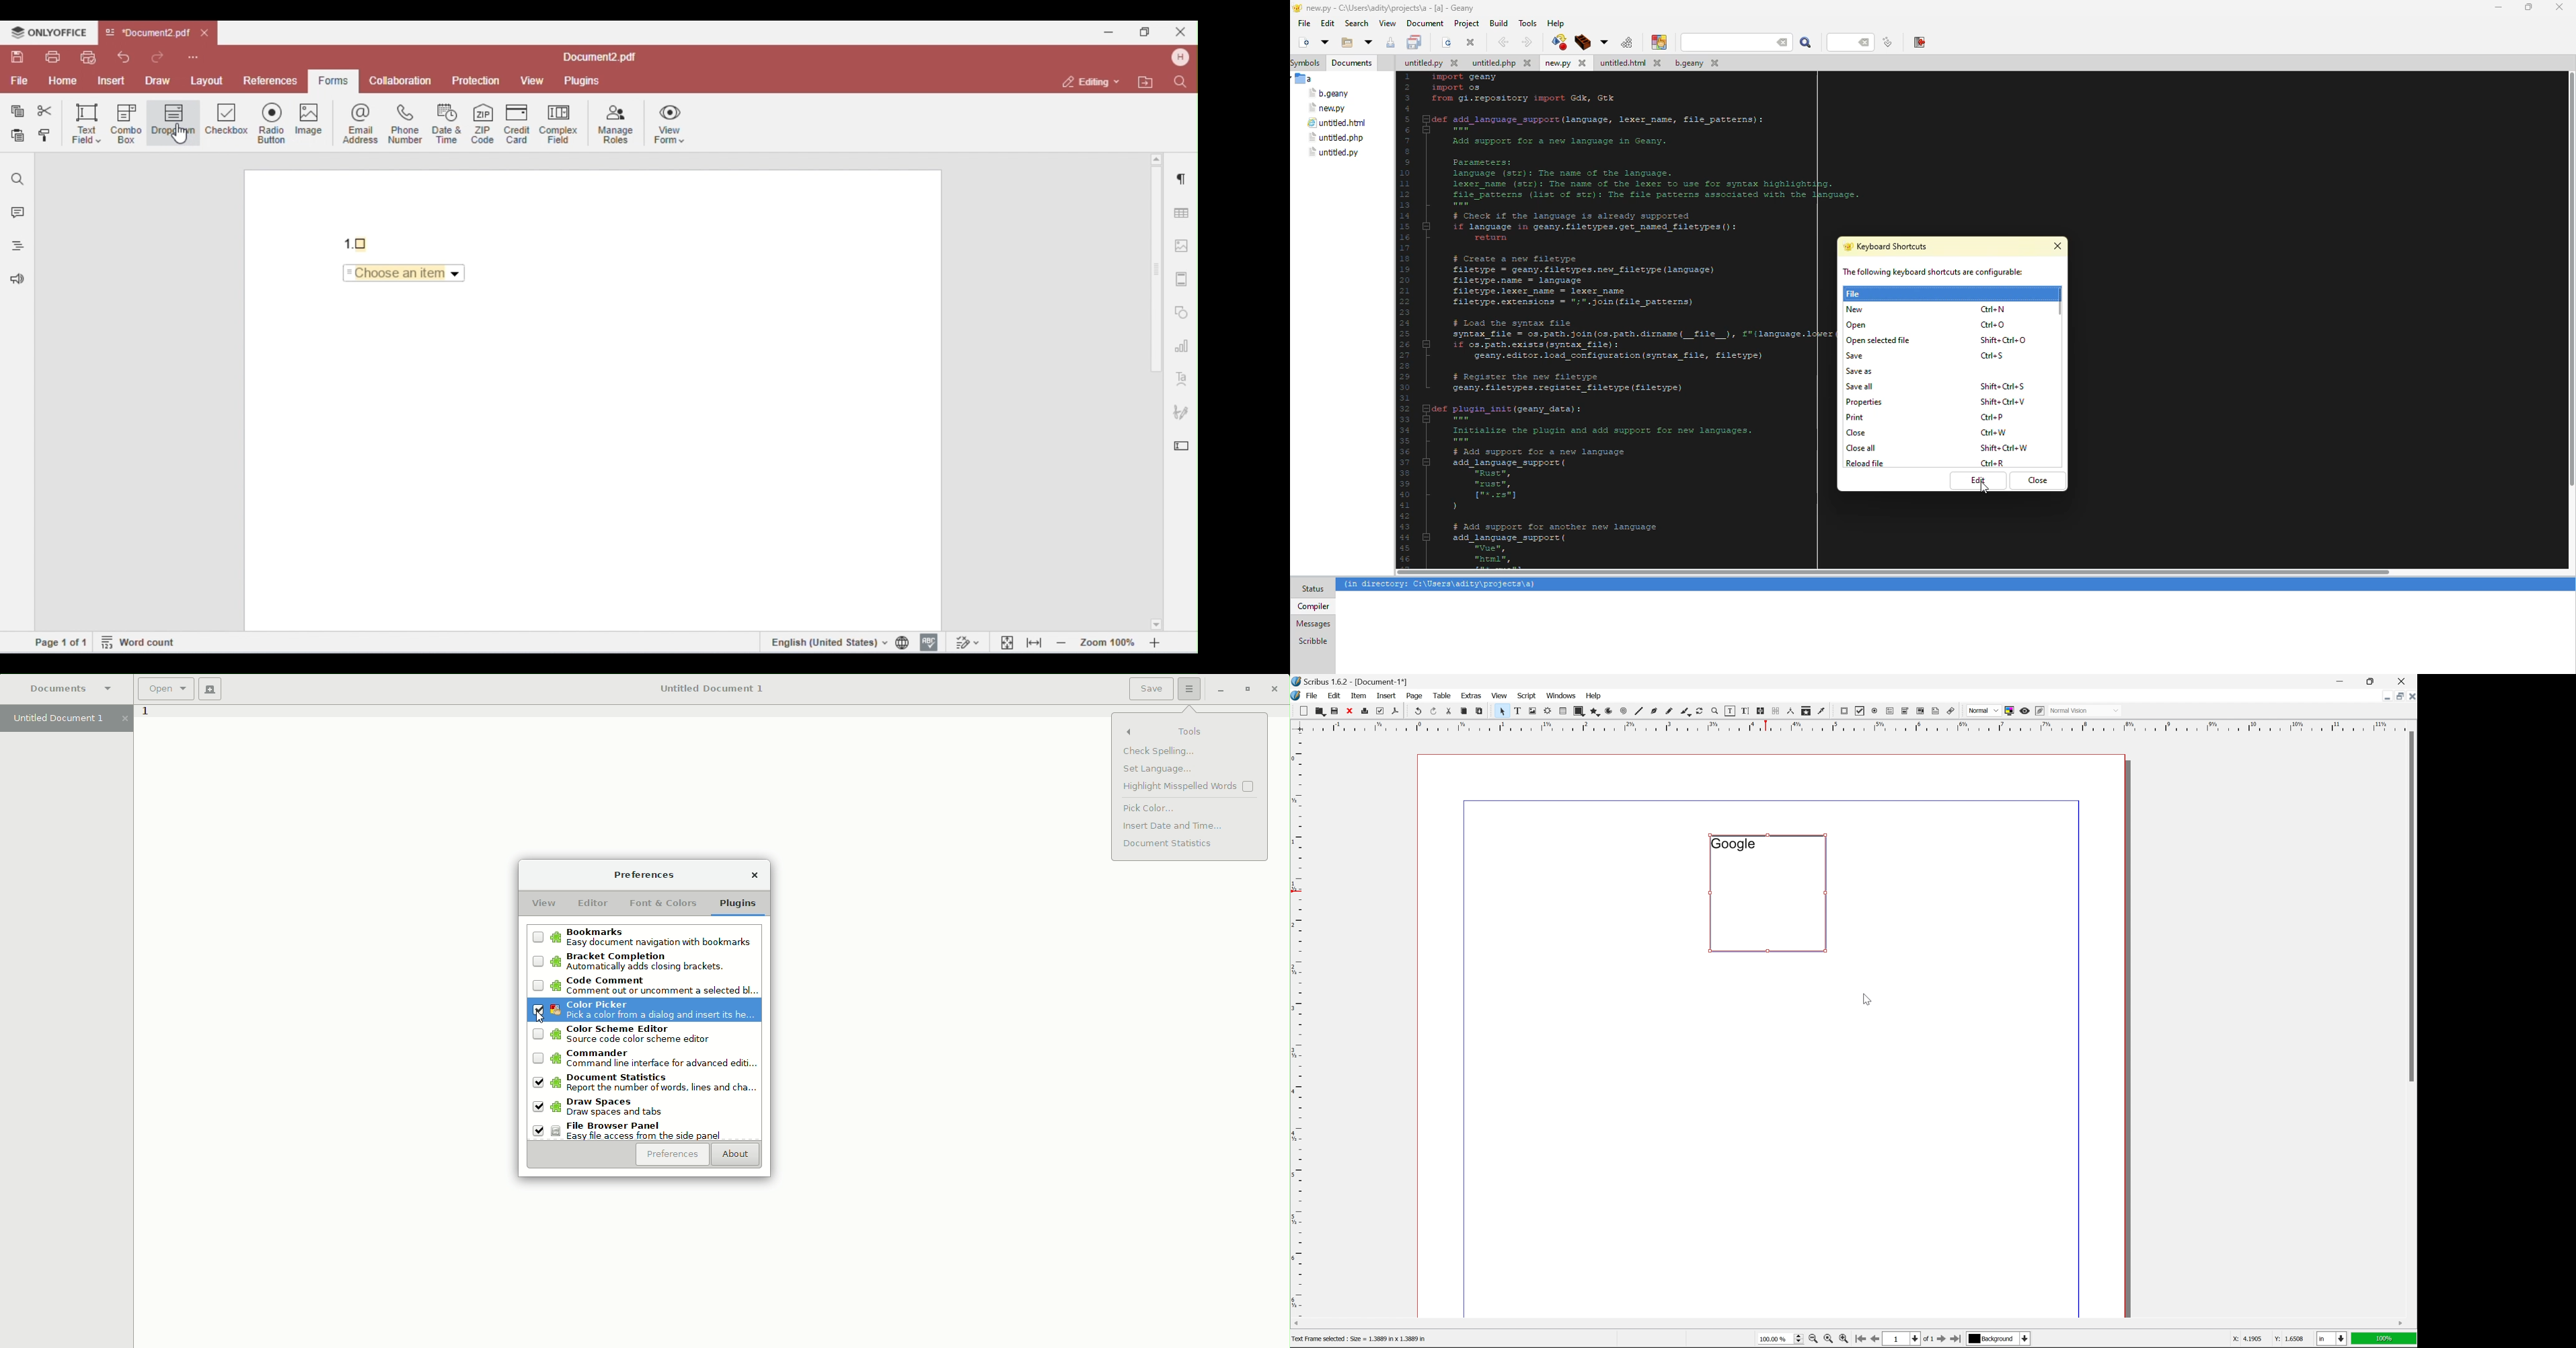 The width and height of the screenshot is (2576, 1372). I want to click on preview mode, so click(2023, 711).